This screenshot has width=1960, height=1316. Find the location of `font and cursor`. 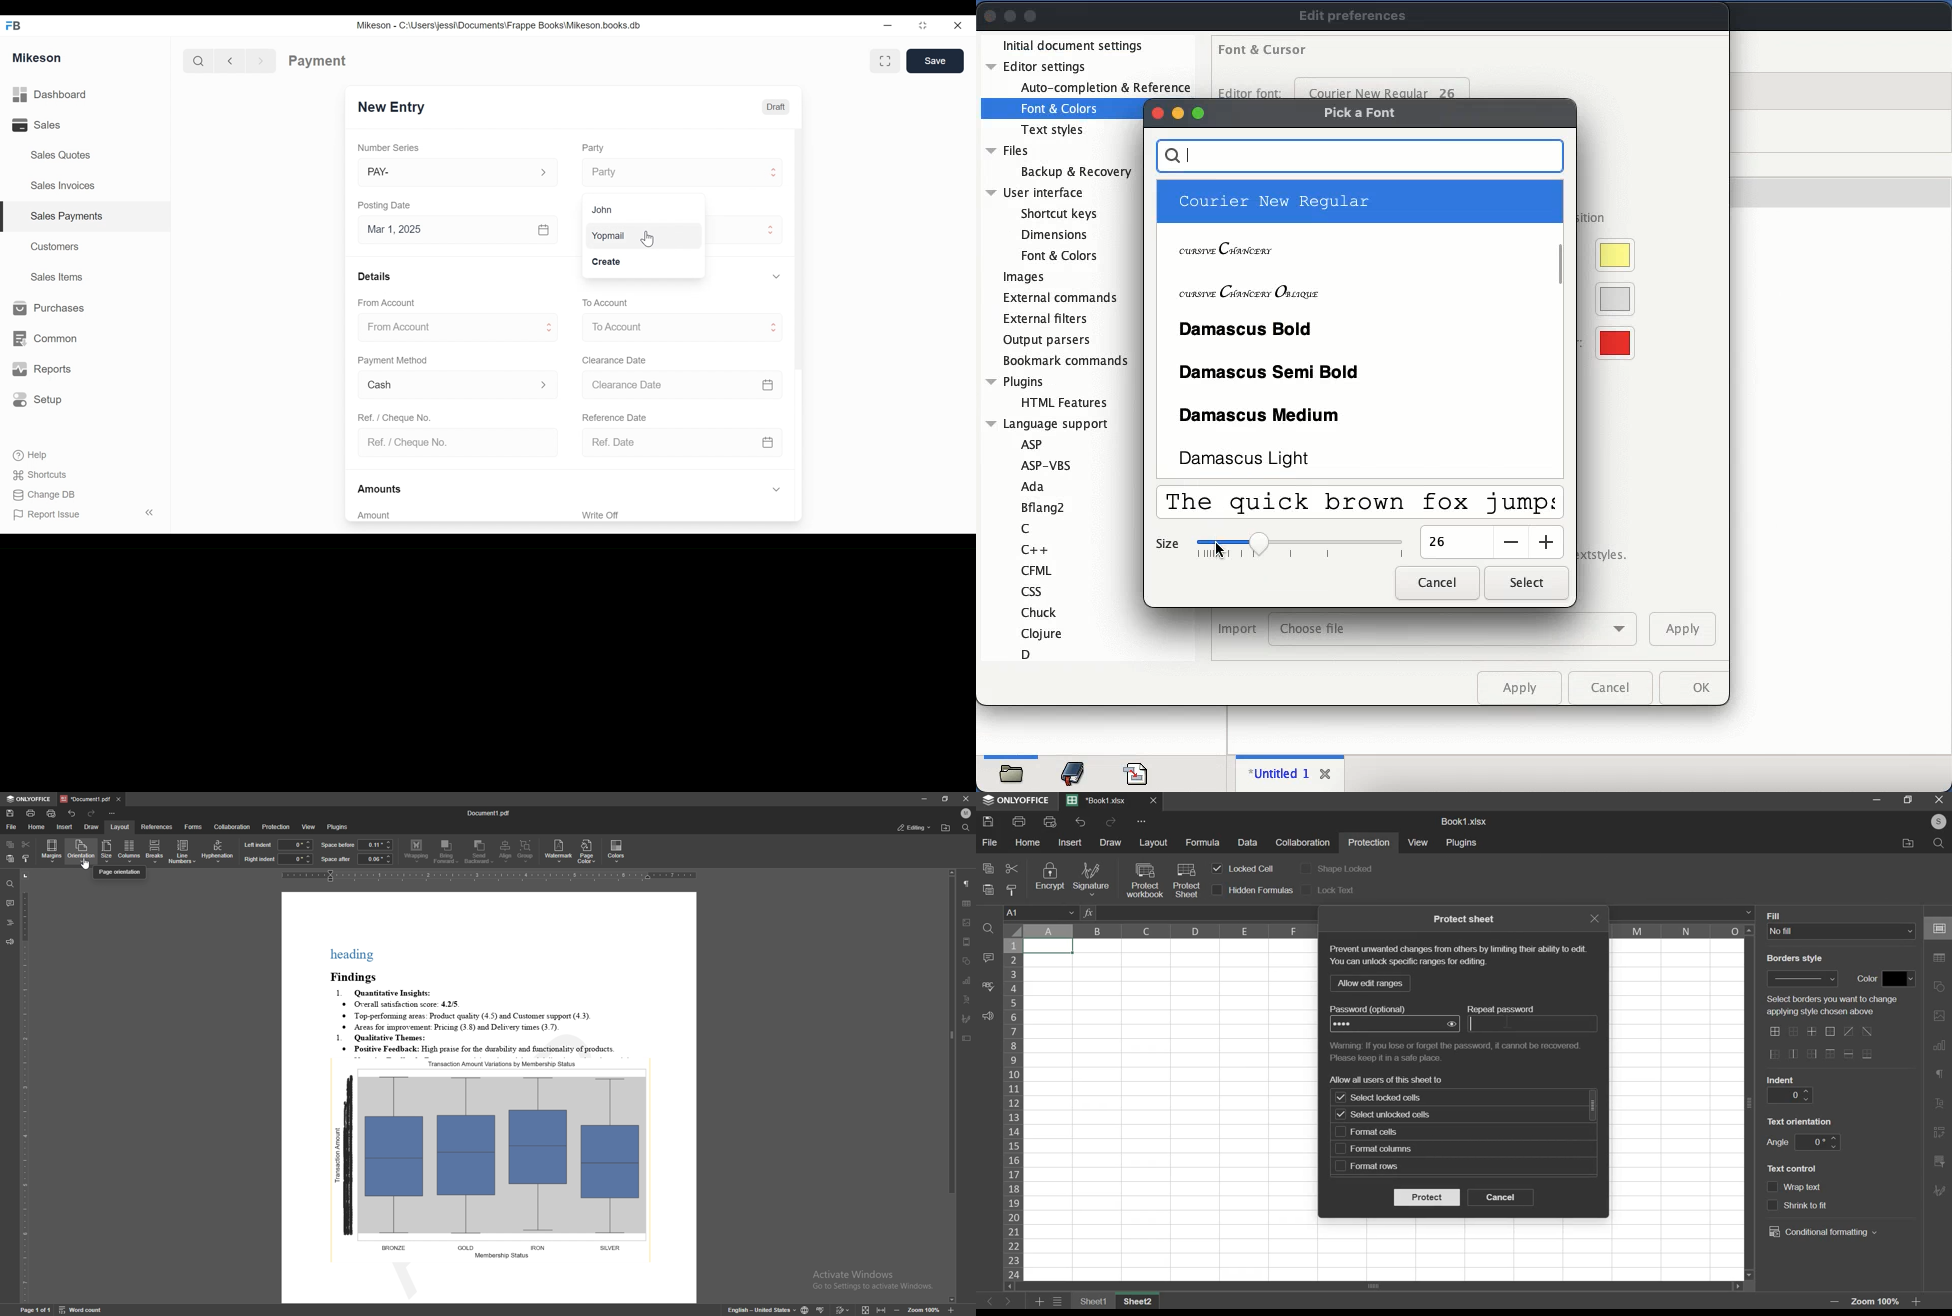

font and cursor is located at coordinates (1262, 52).